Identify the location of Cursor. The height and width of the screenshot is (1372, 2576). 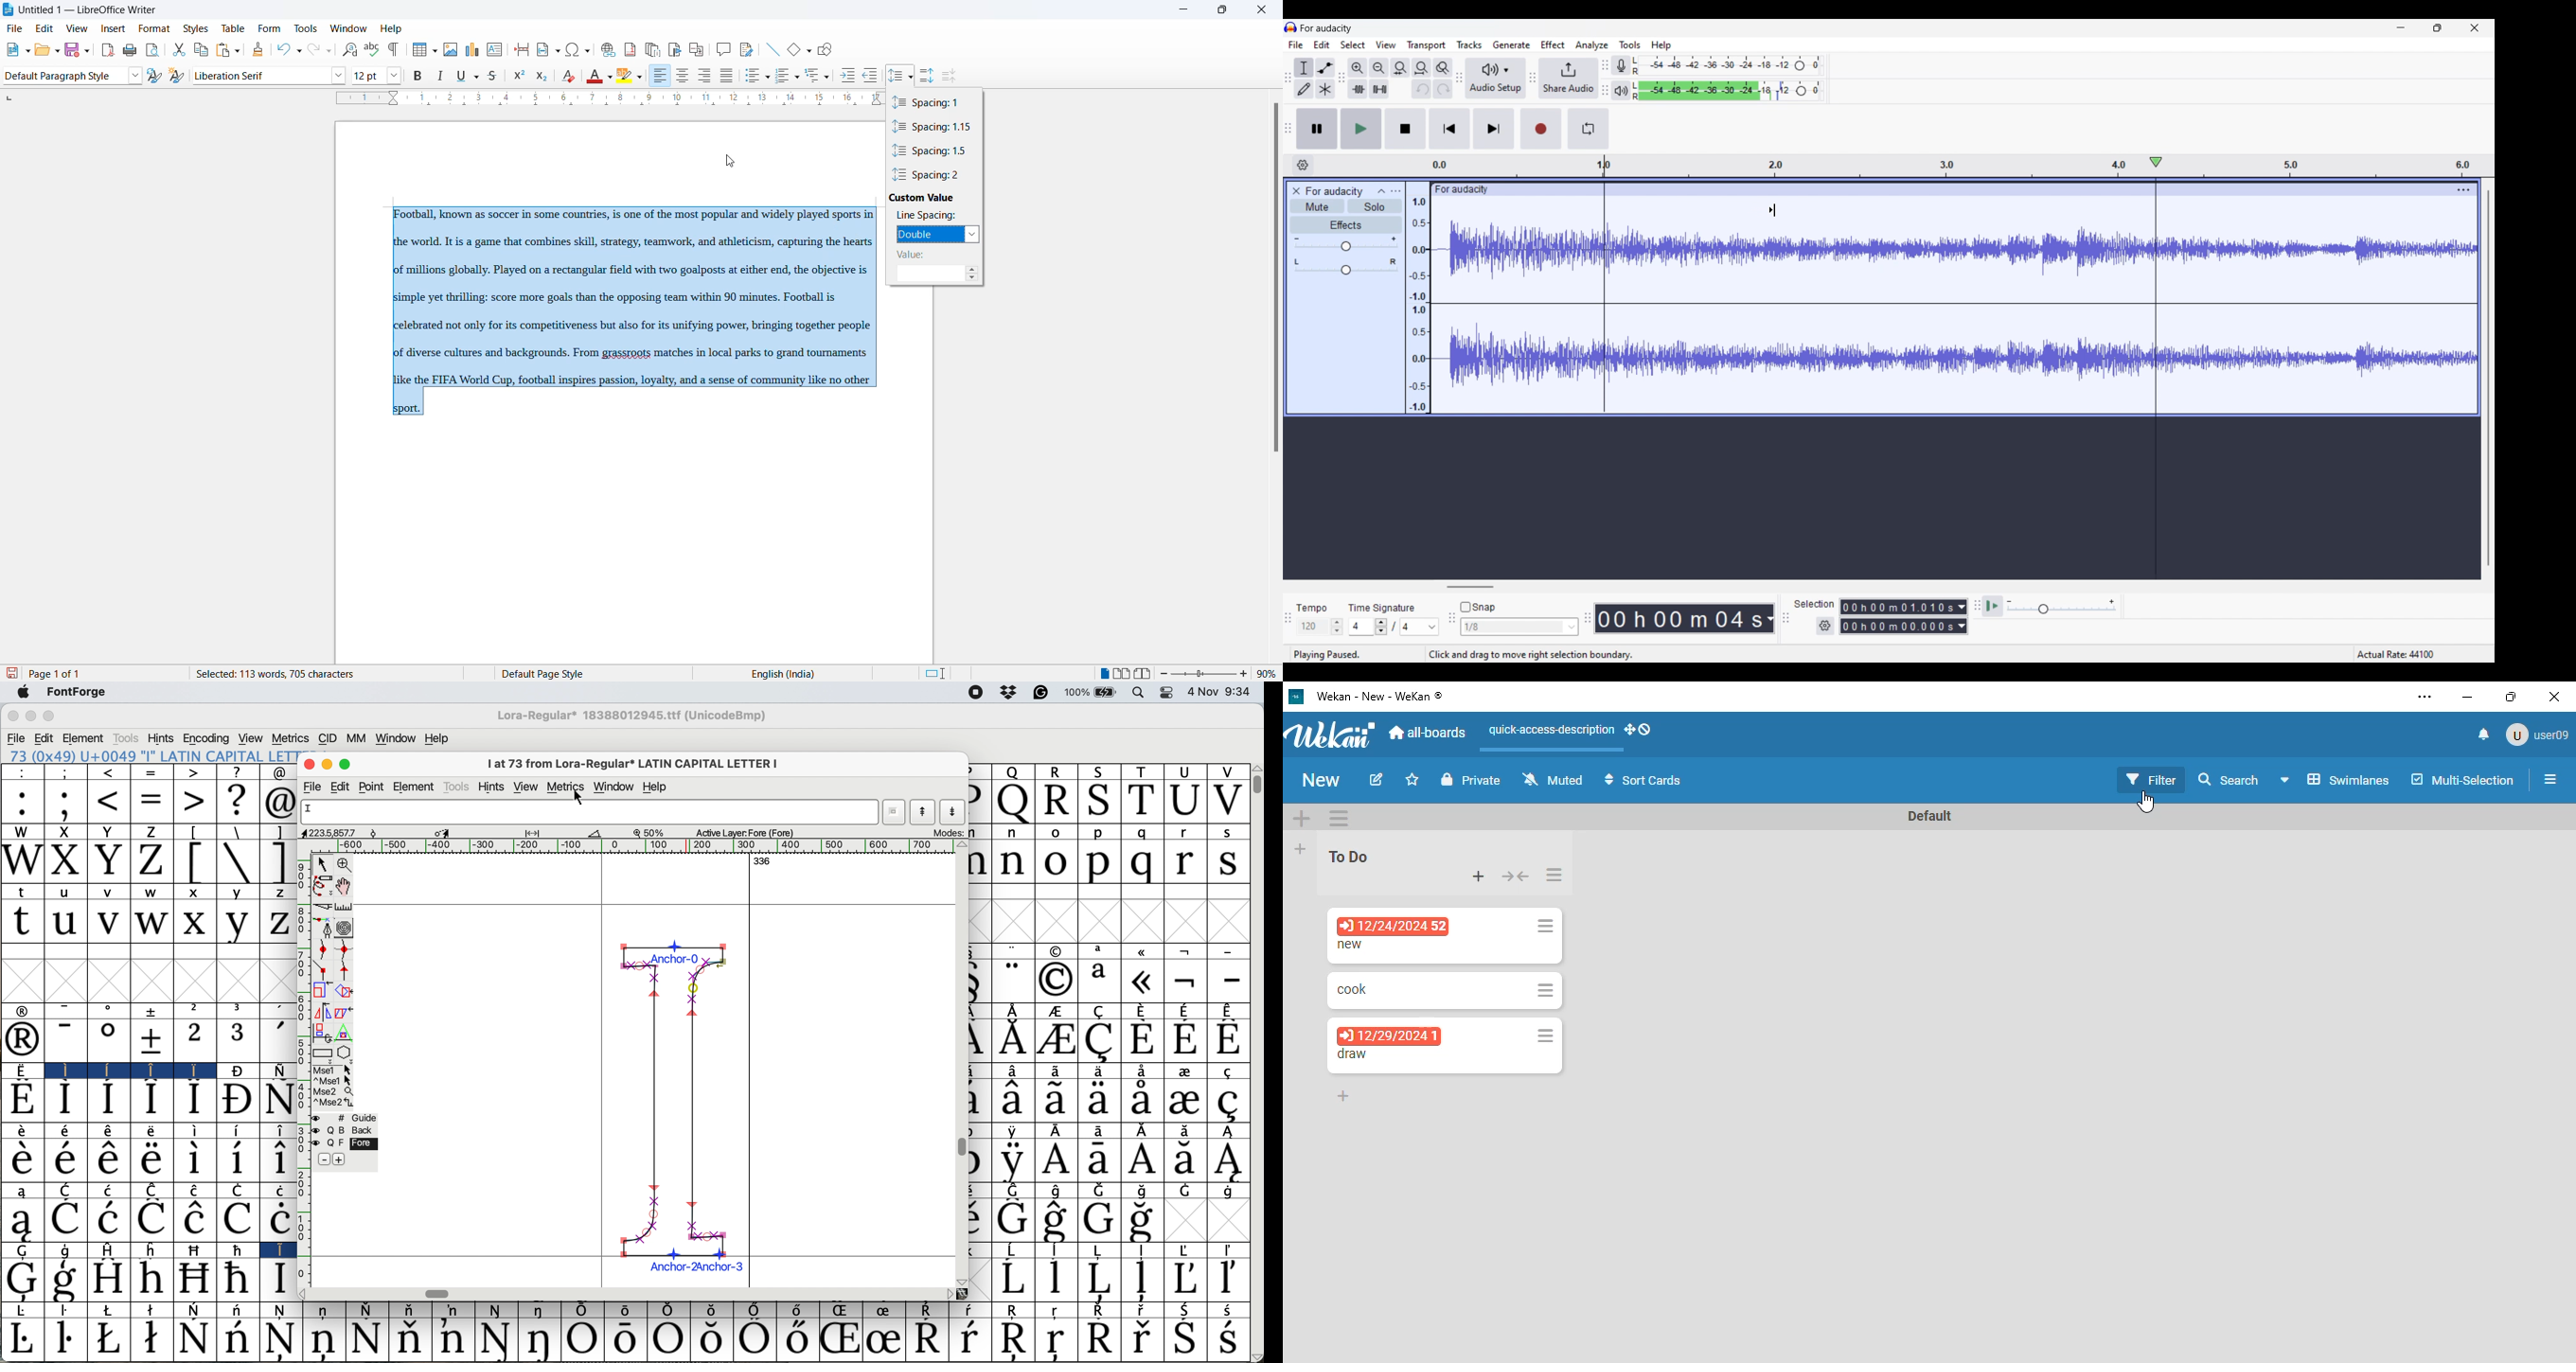
(1772, 210).